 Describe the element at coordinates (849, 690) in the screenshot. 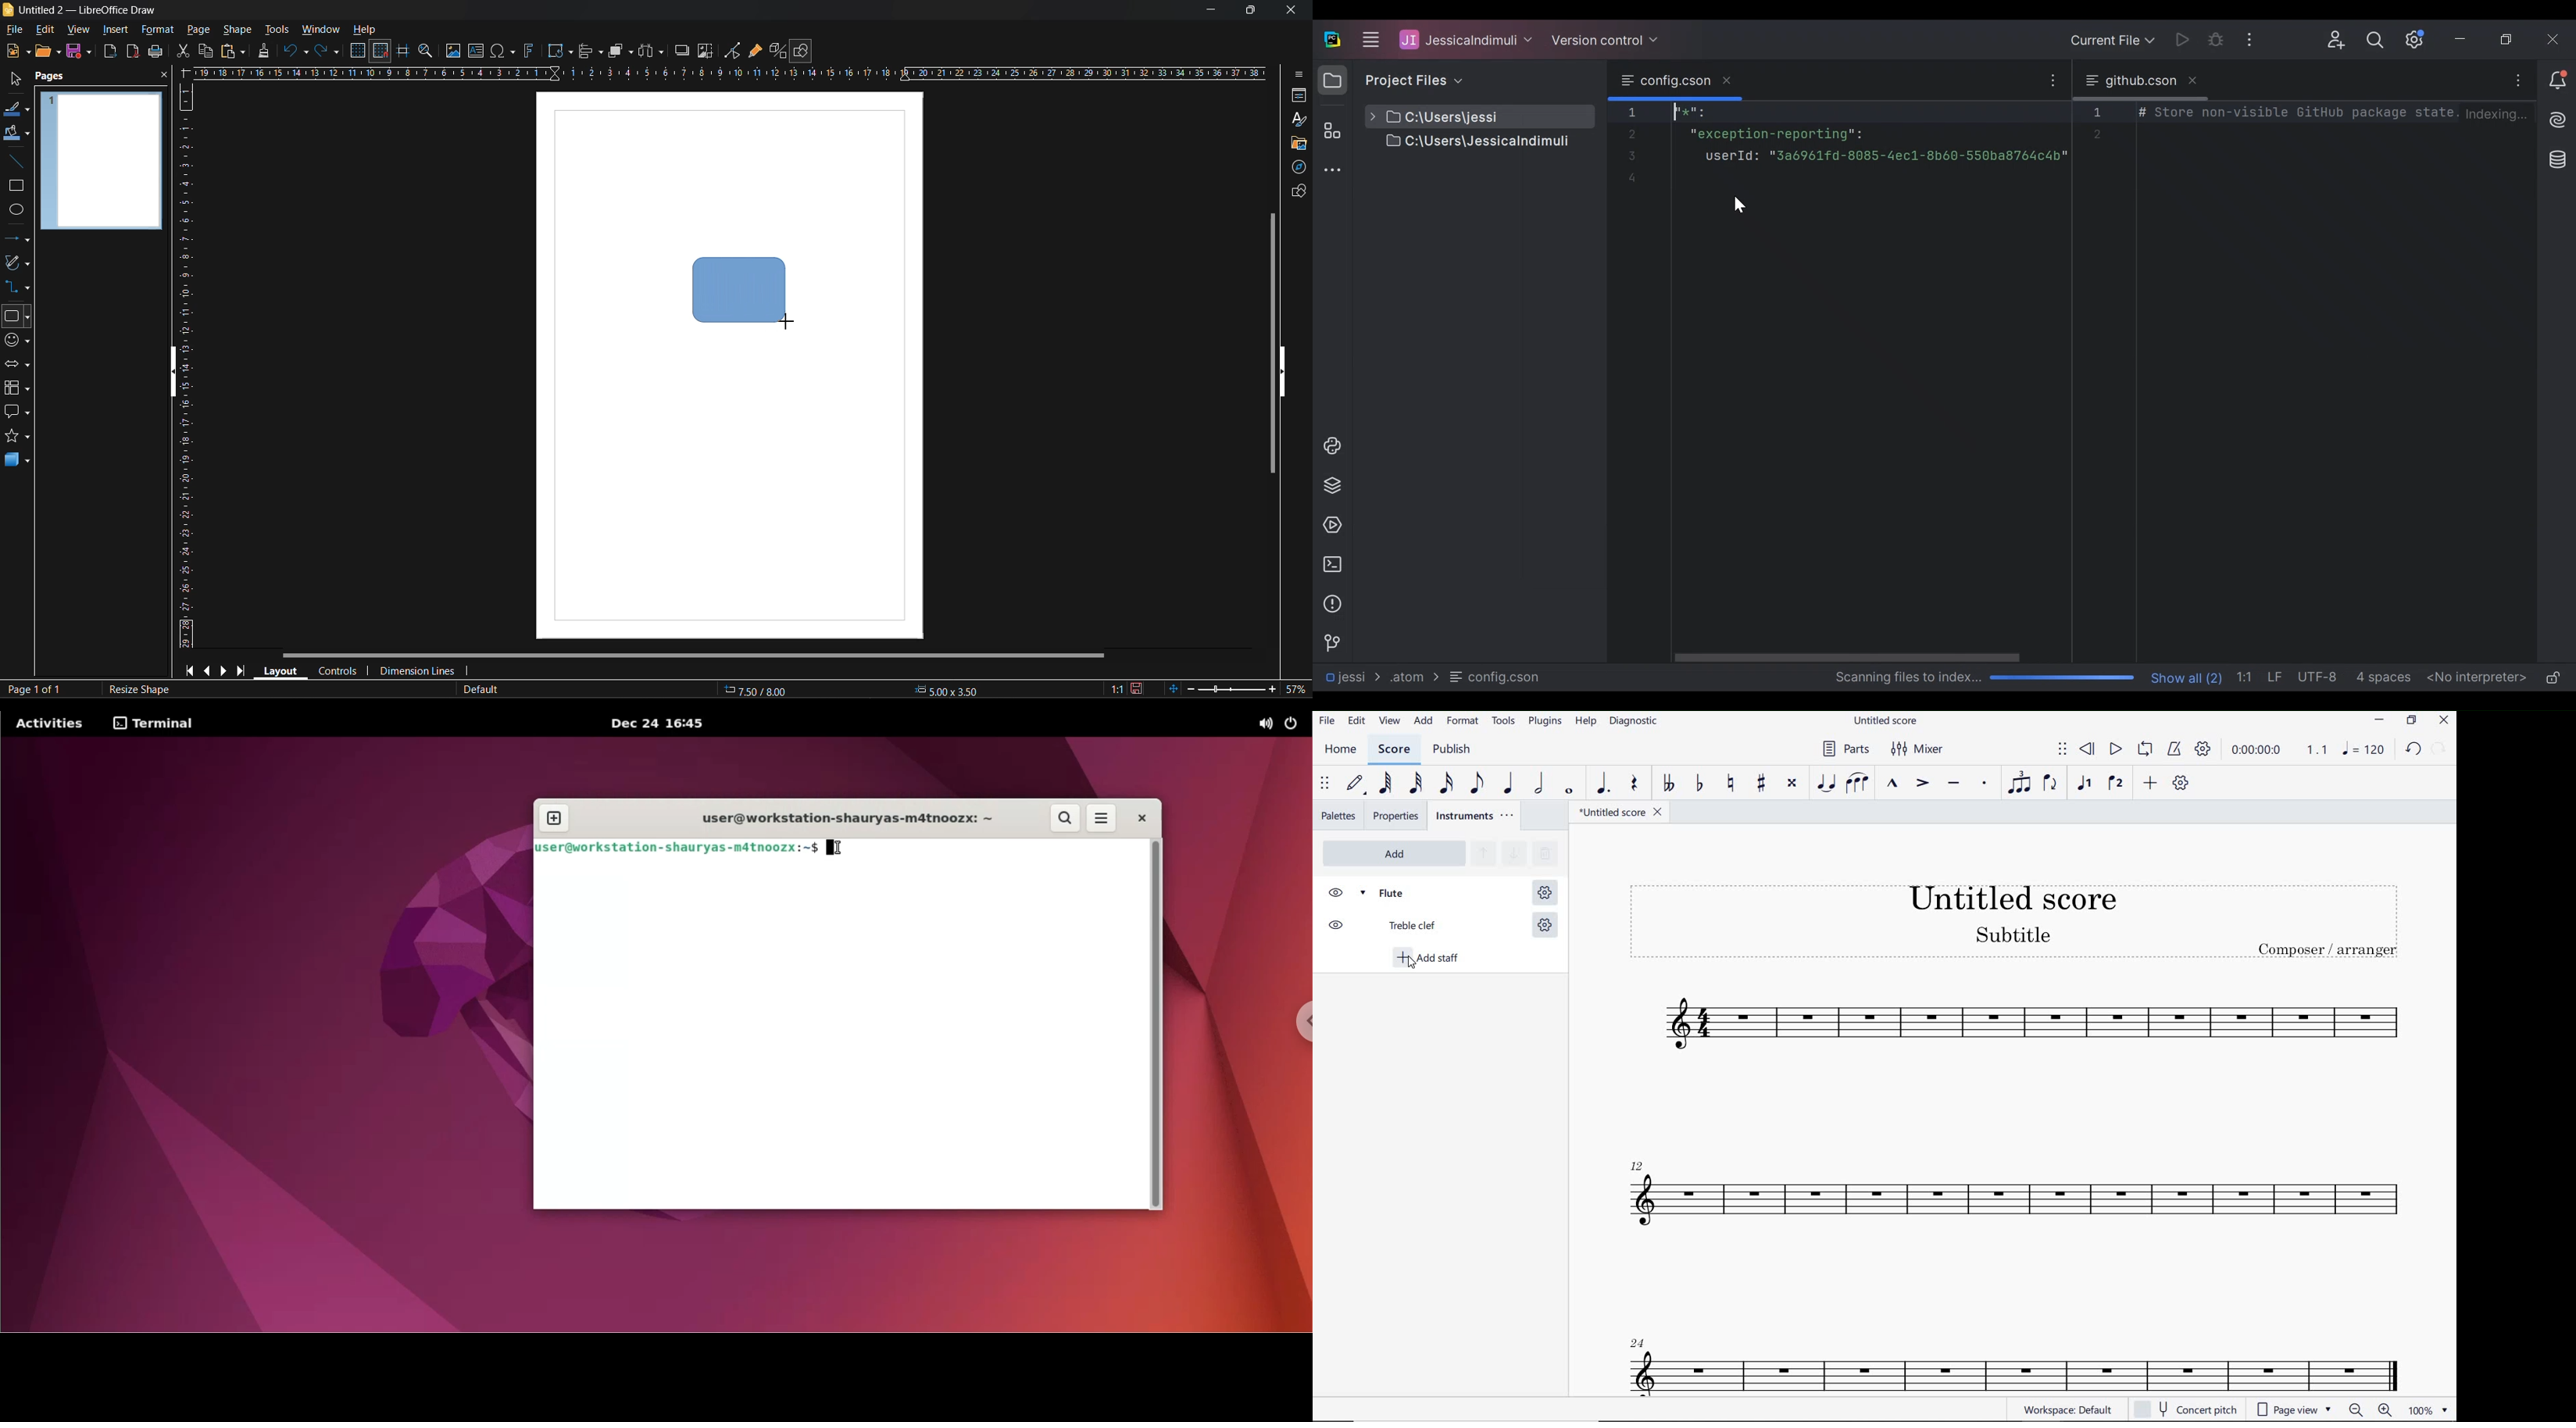

I see `coordinates` at that location.